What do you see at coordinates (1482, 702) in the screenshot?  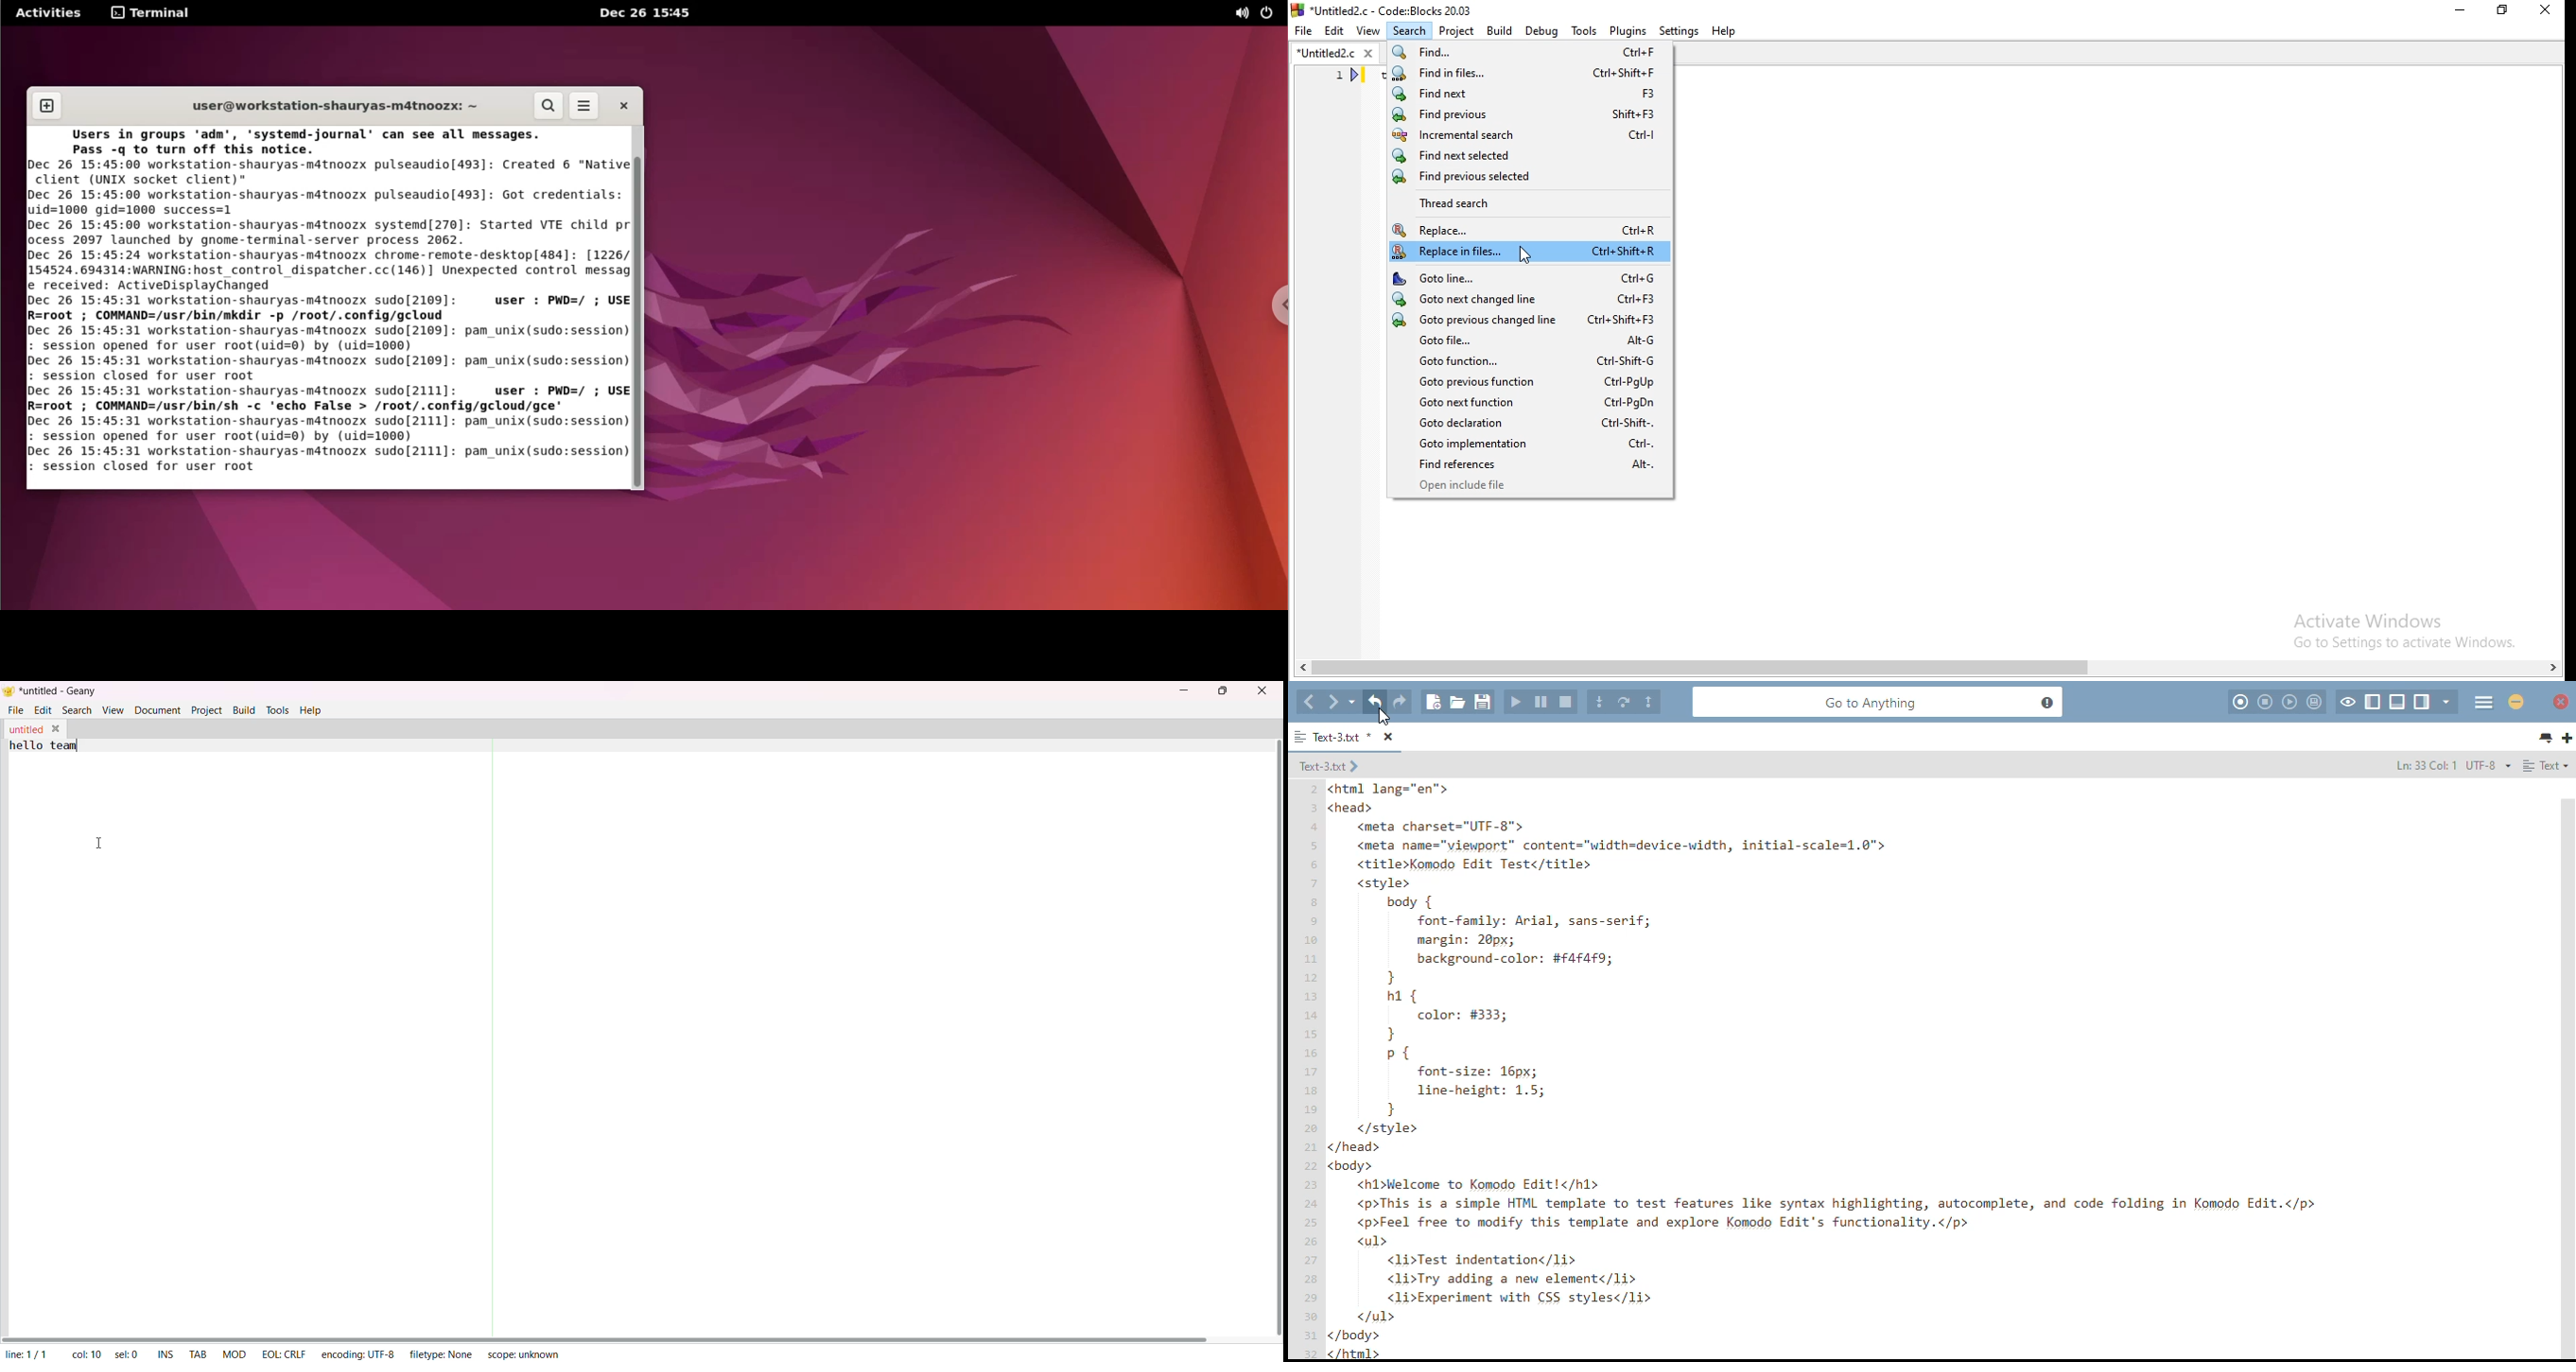 I see `save file` at bounding box center [1482, 702].